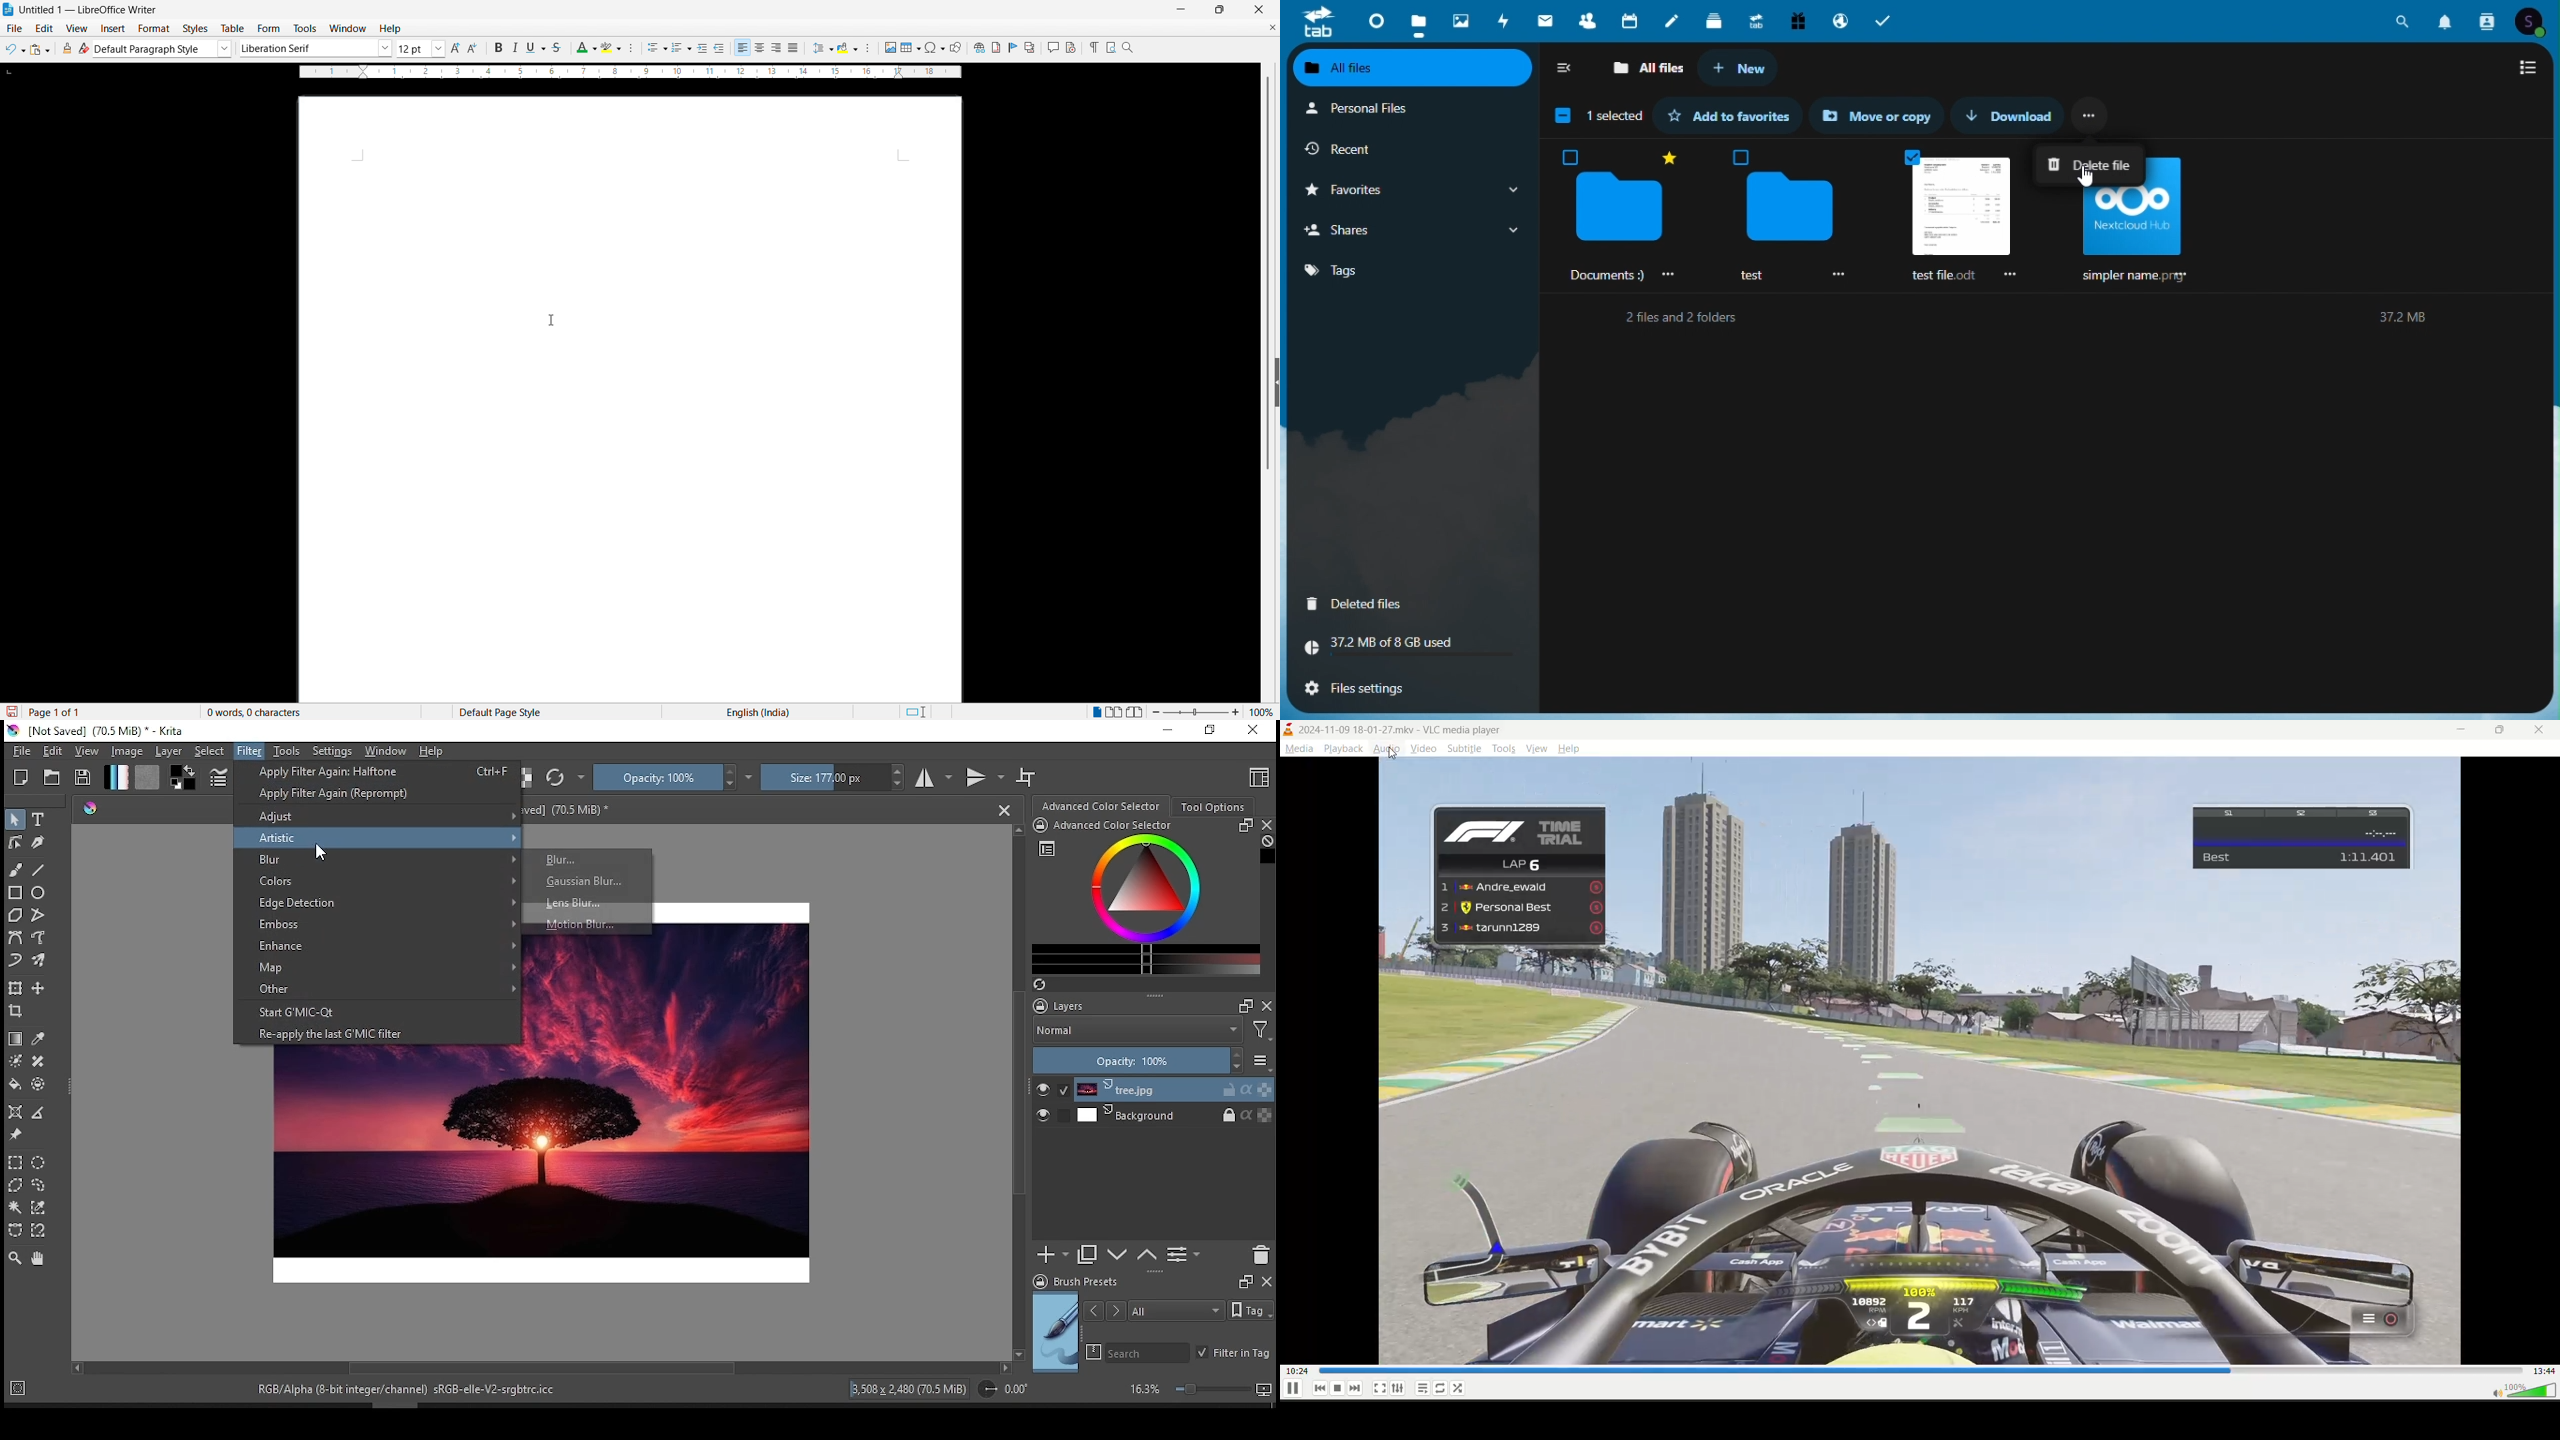 This screenshot has width=2576, height=1456. I want to click on select shapes tool, so click(15, 820).